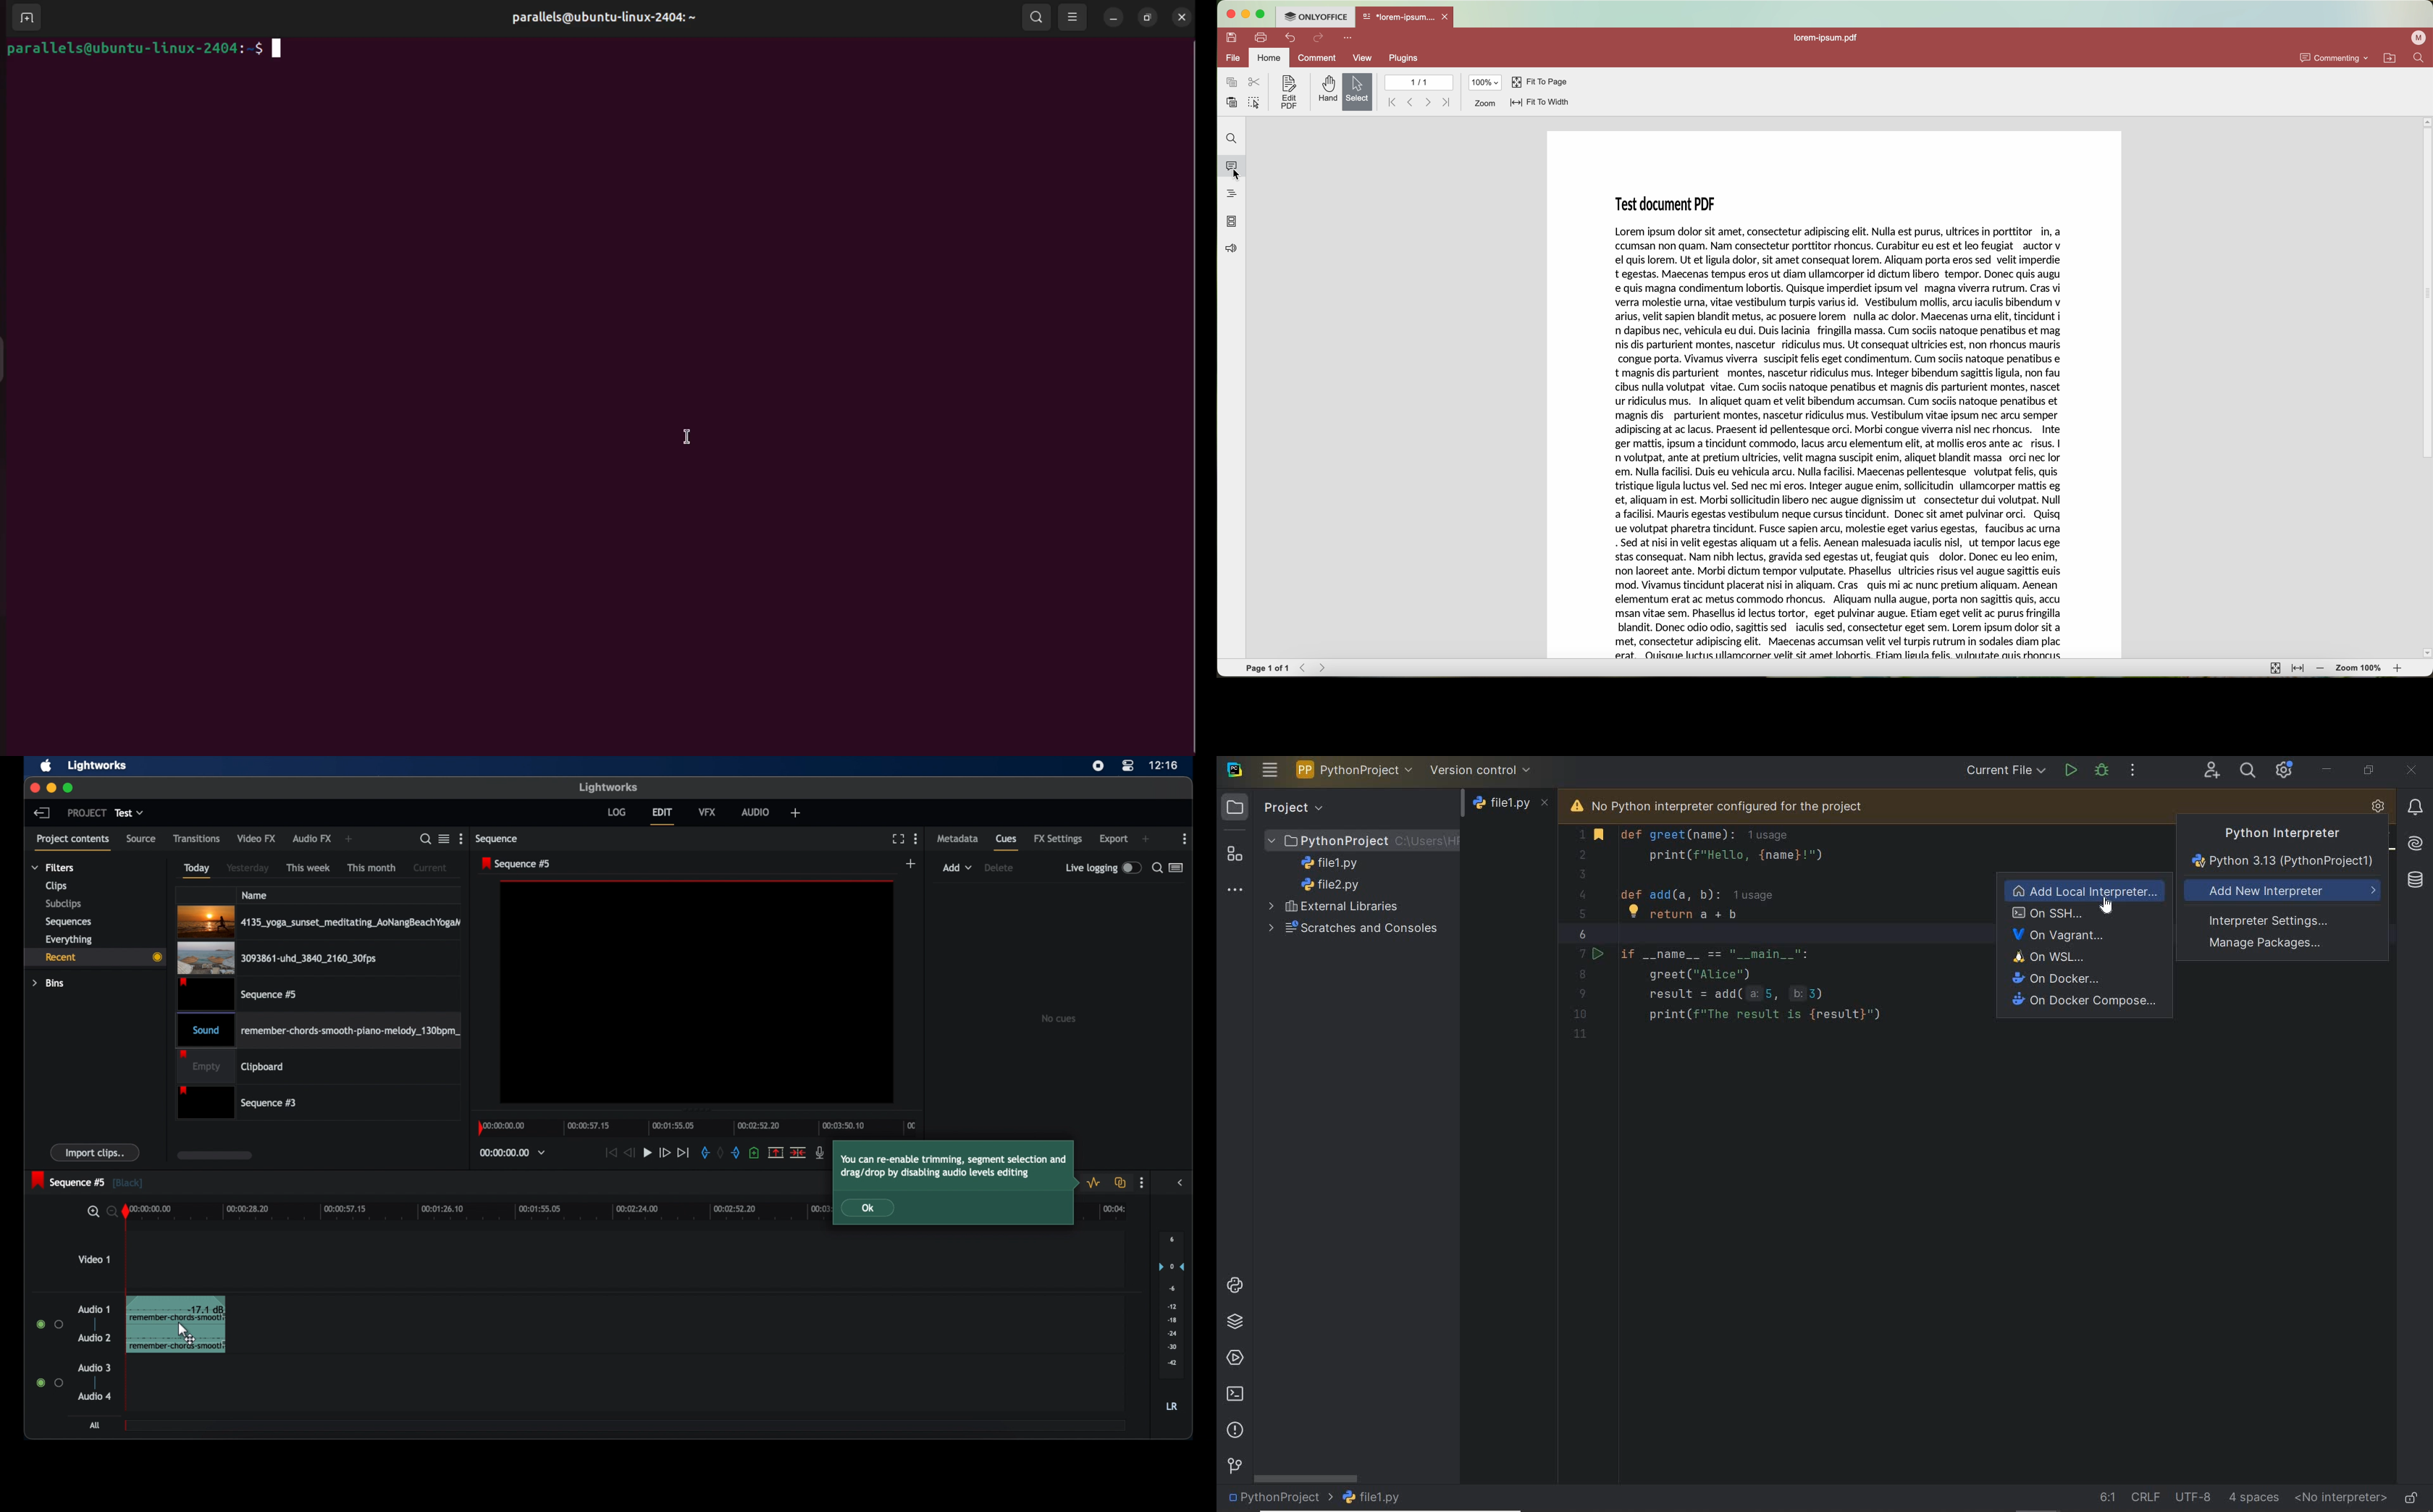  Describe the element at coordinates (1261, 38) in the screenshot. I see `print` at that location.